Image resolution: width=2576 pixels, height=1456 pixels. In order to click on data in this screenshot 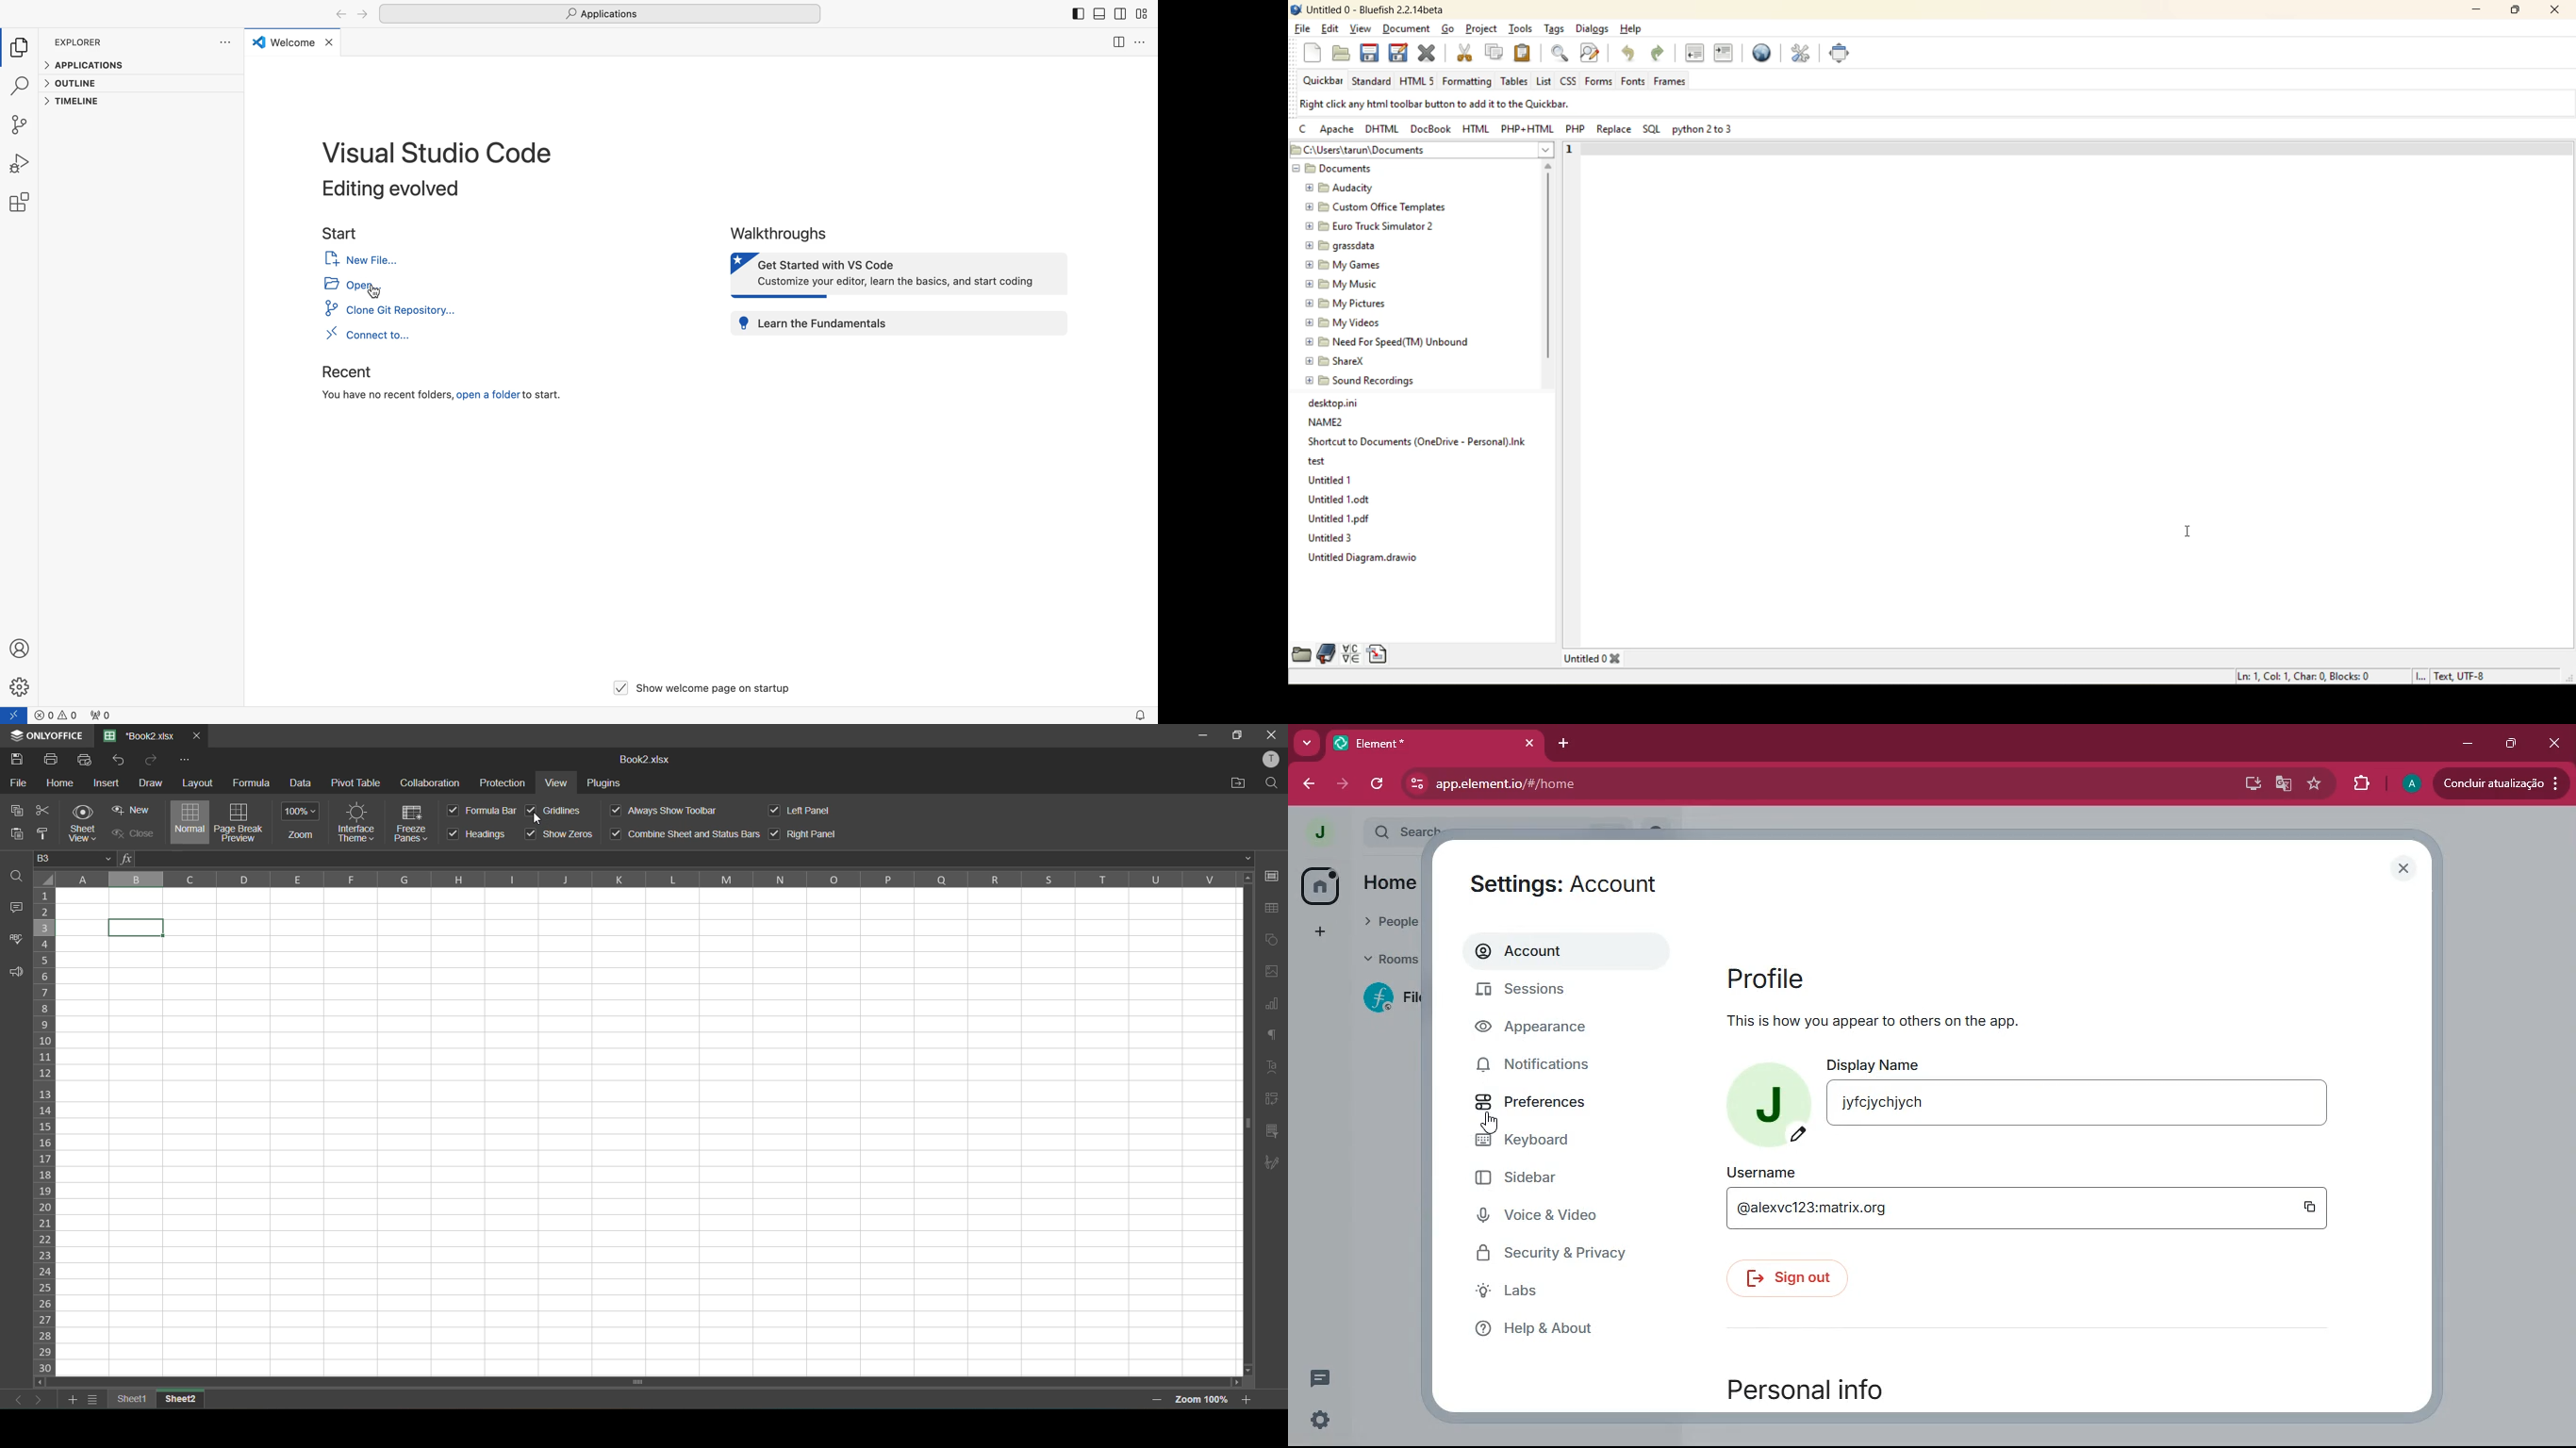, I will do `click(303, 784)`.